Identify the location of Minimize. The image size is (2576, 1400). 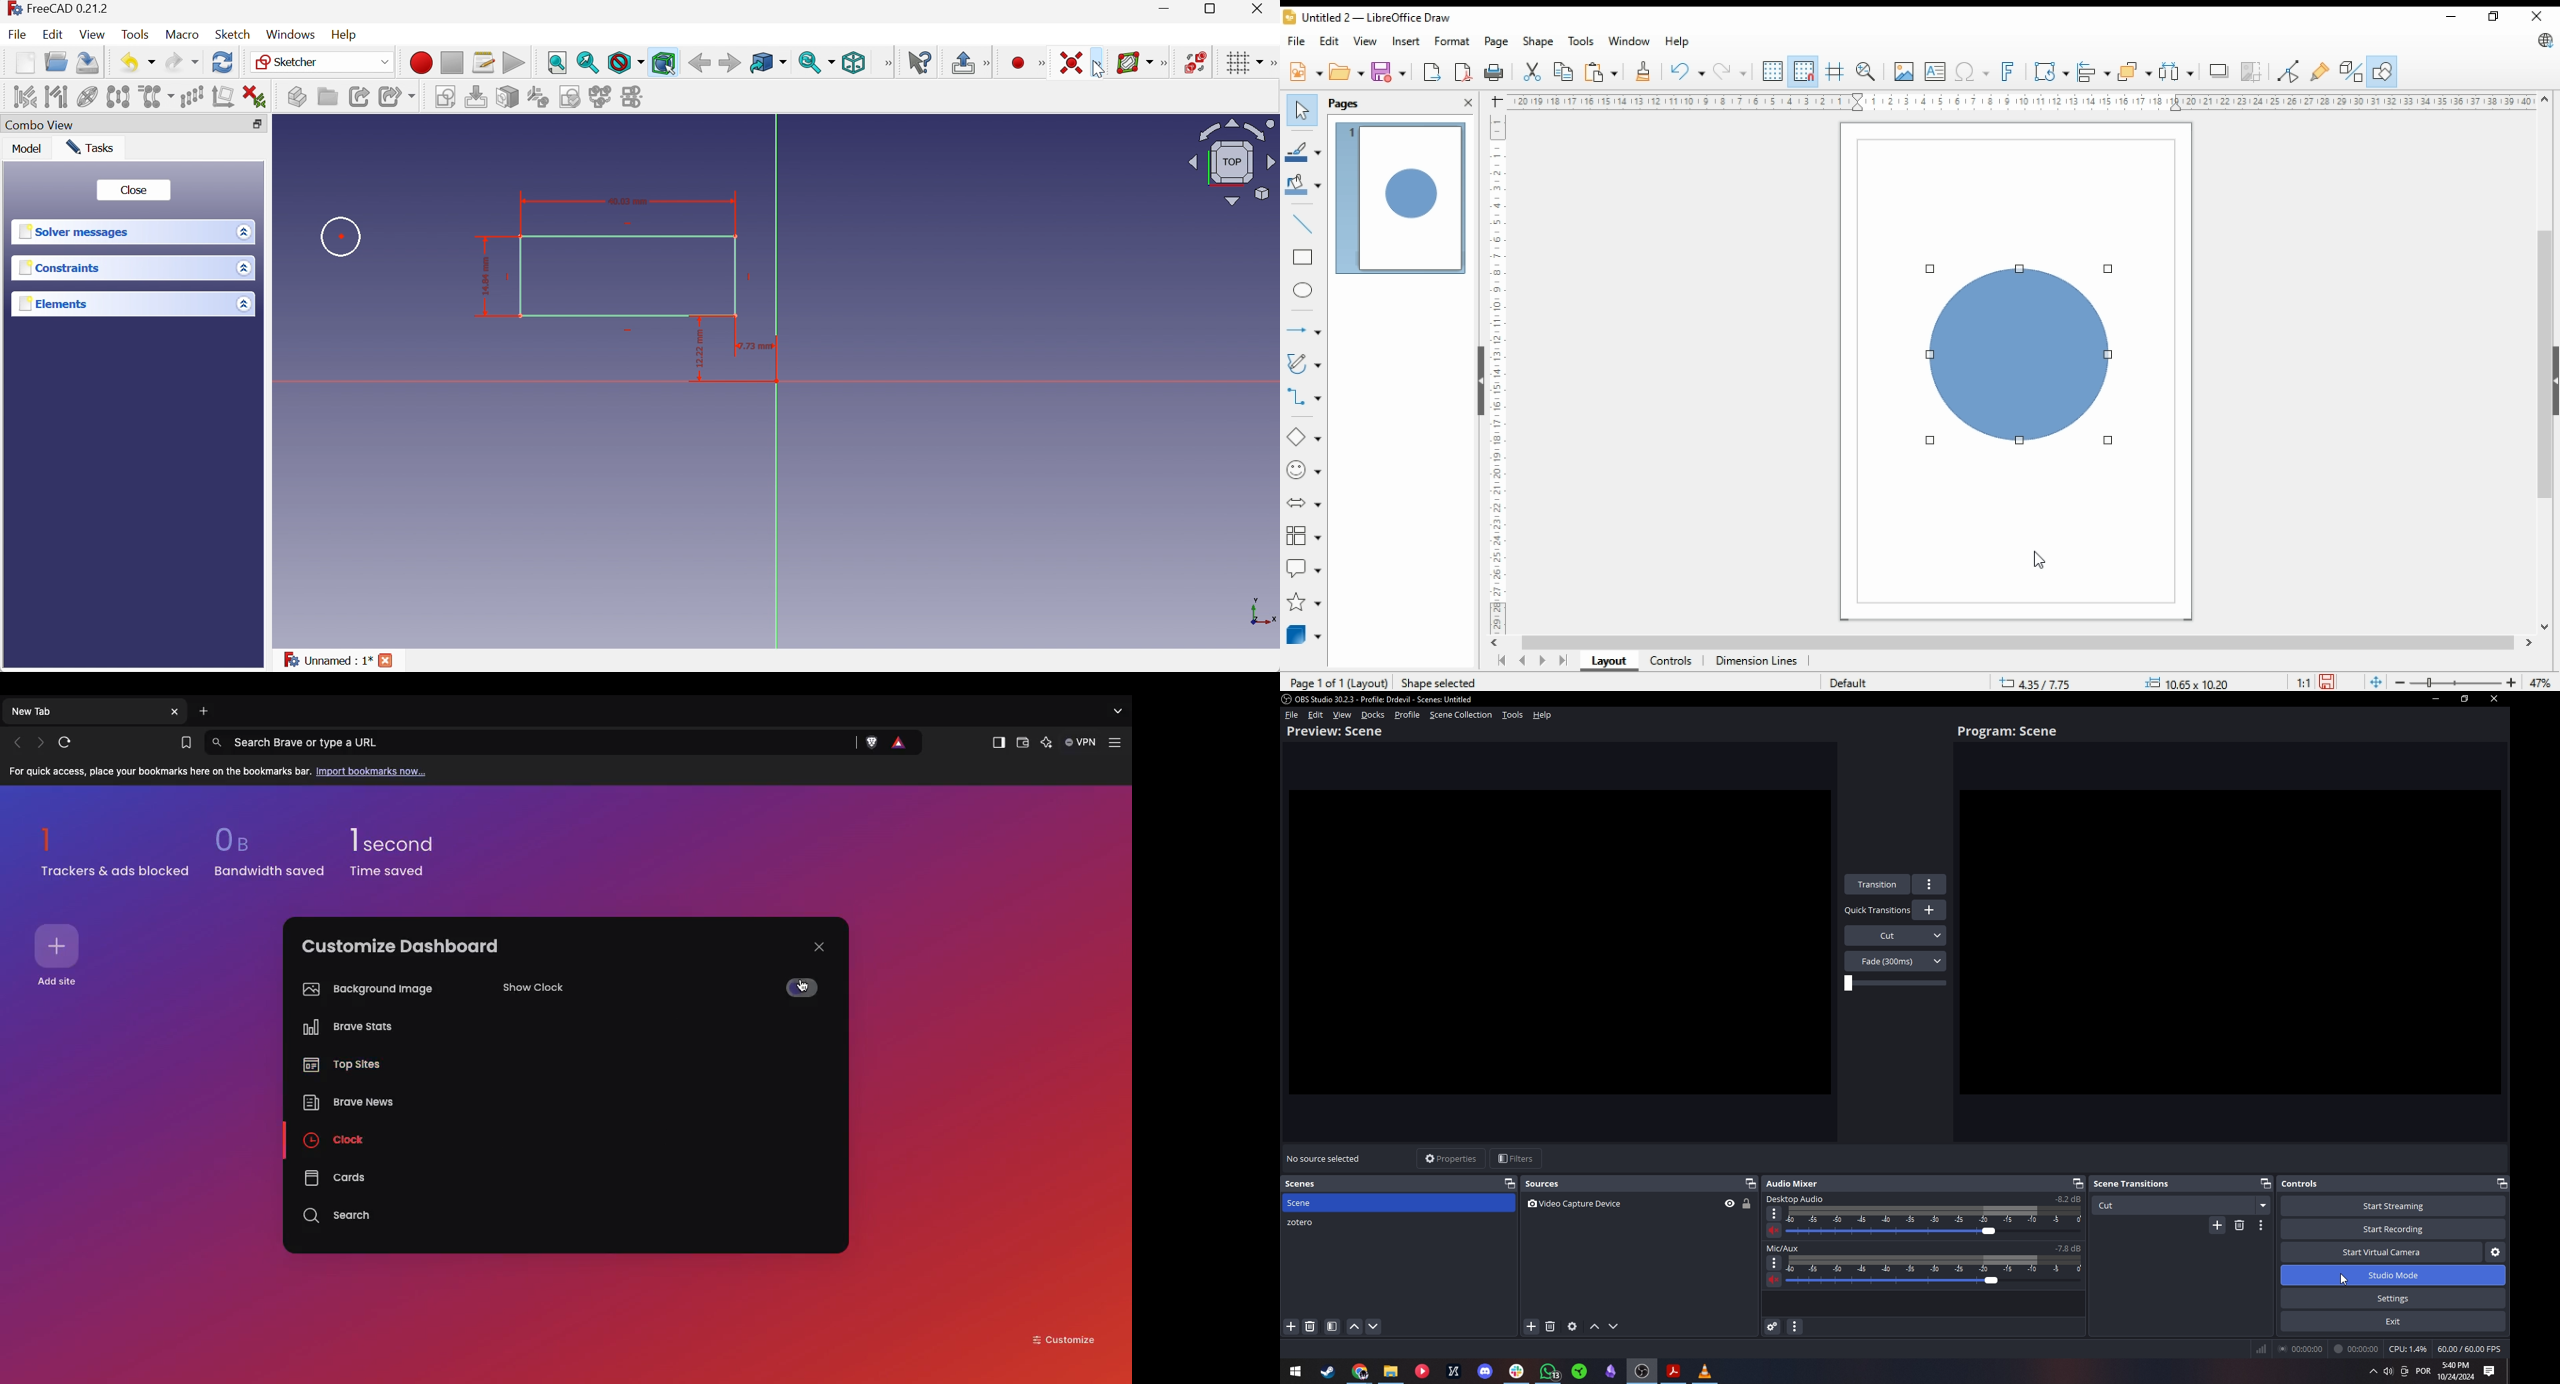
(2435, 700).